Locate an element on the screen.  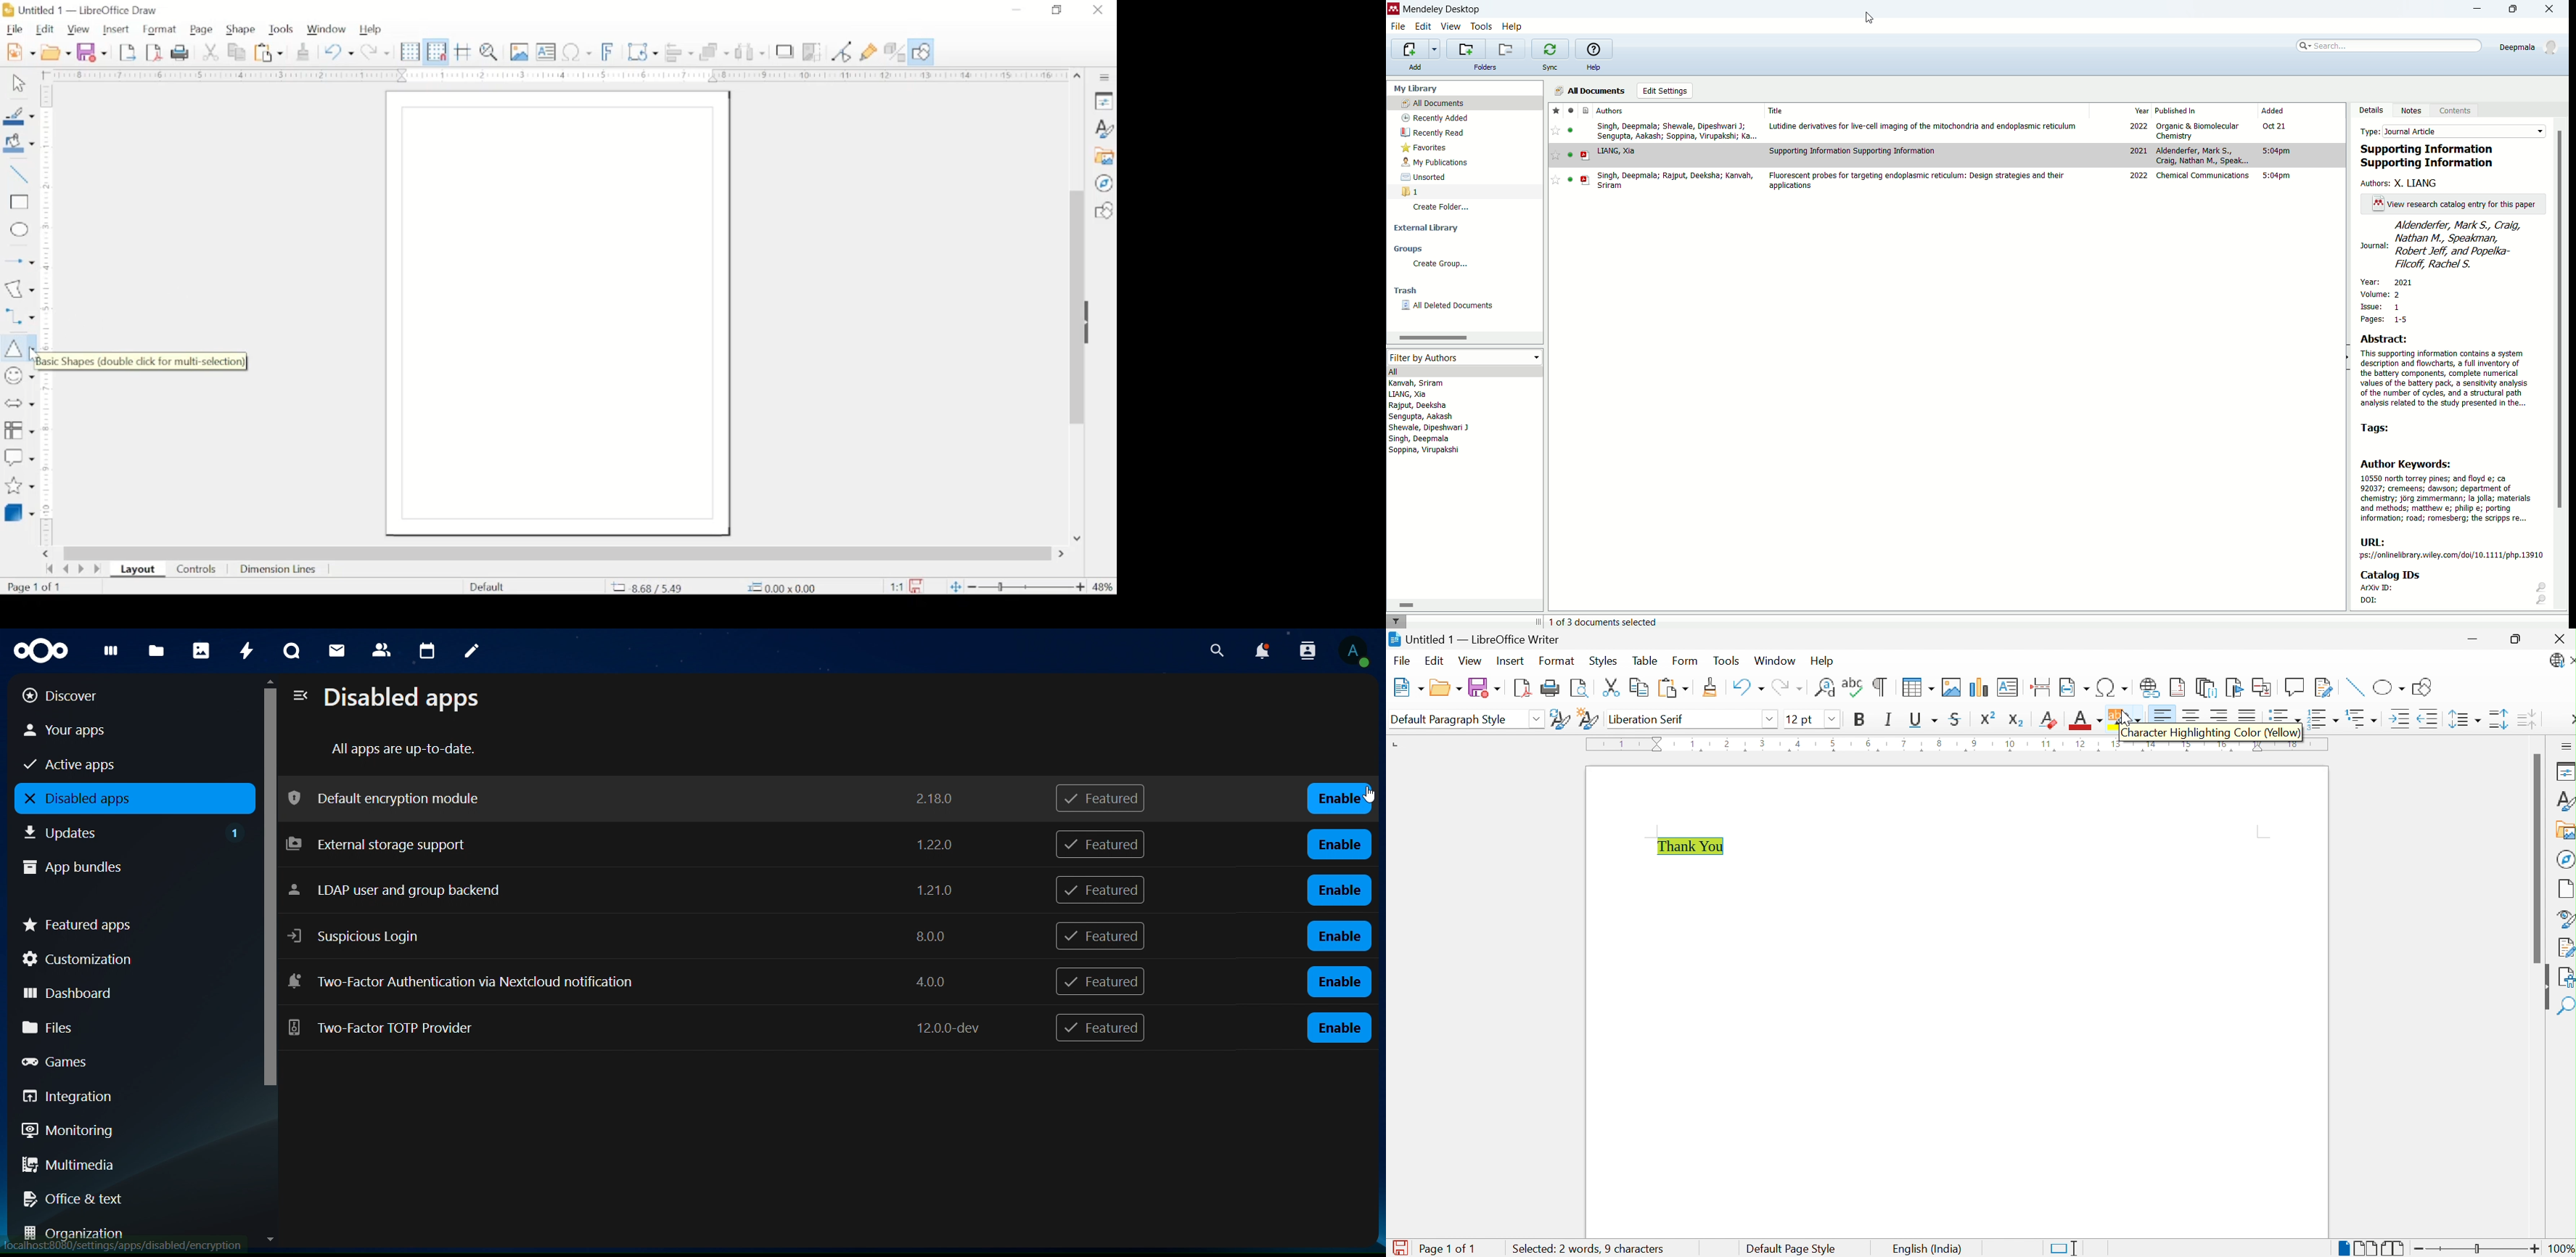
type: journal article is located at coordinates (2450, 131).